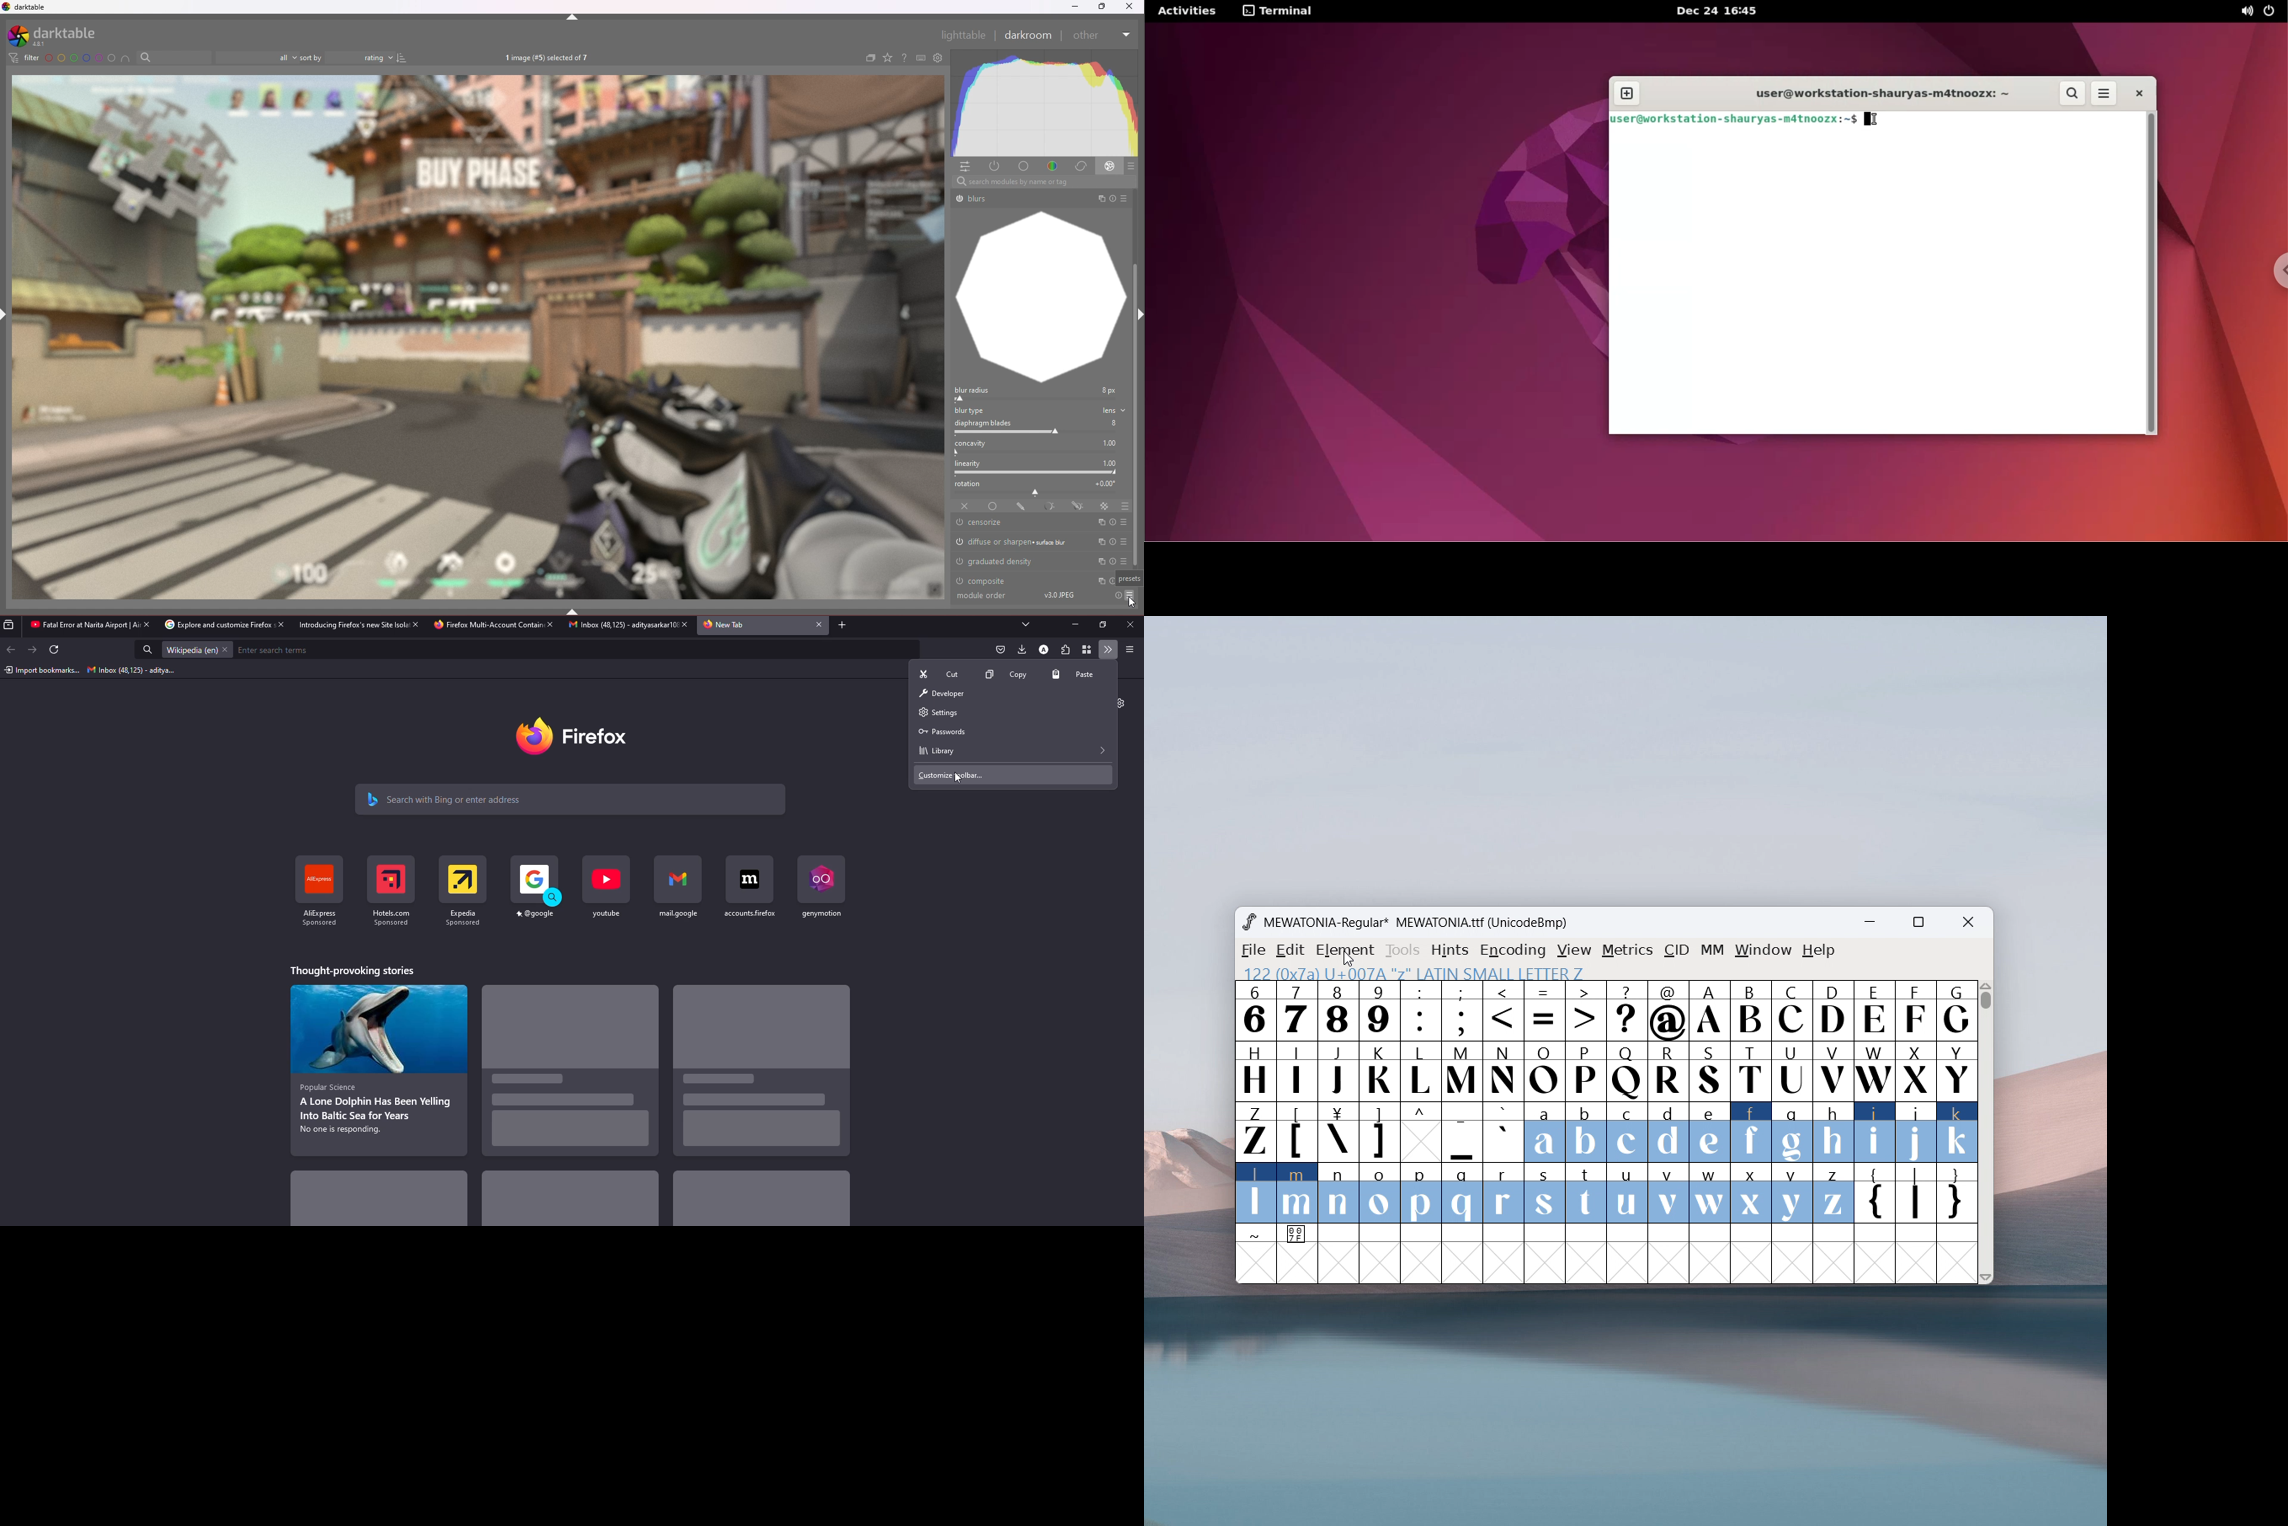 The width and height of the screenshot is (2296, 1540). I want to click on blur radius, so click(1039, 394).